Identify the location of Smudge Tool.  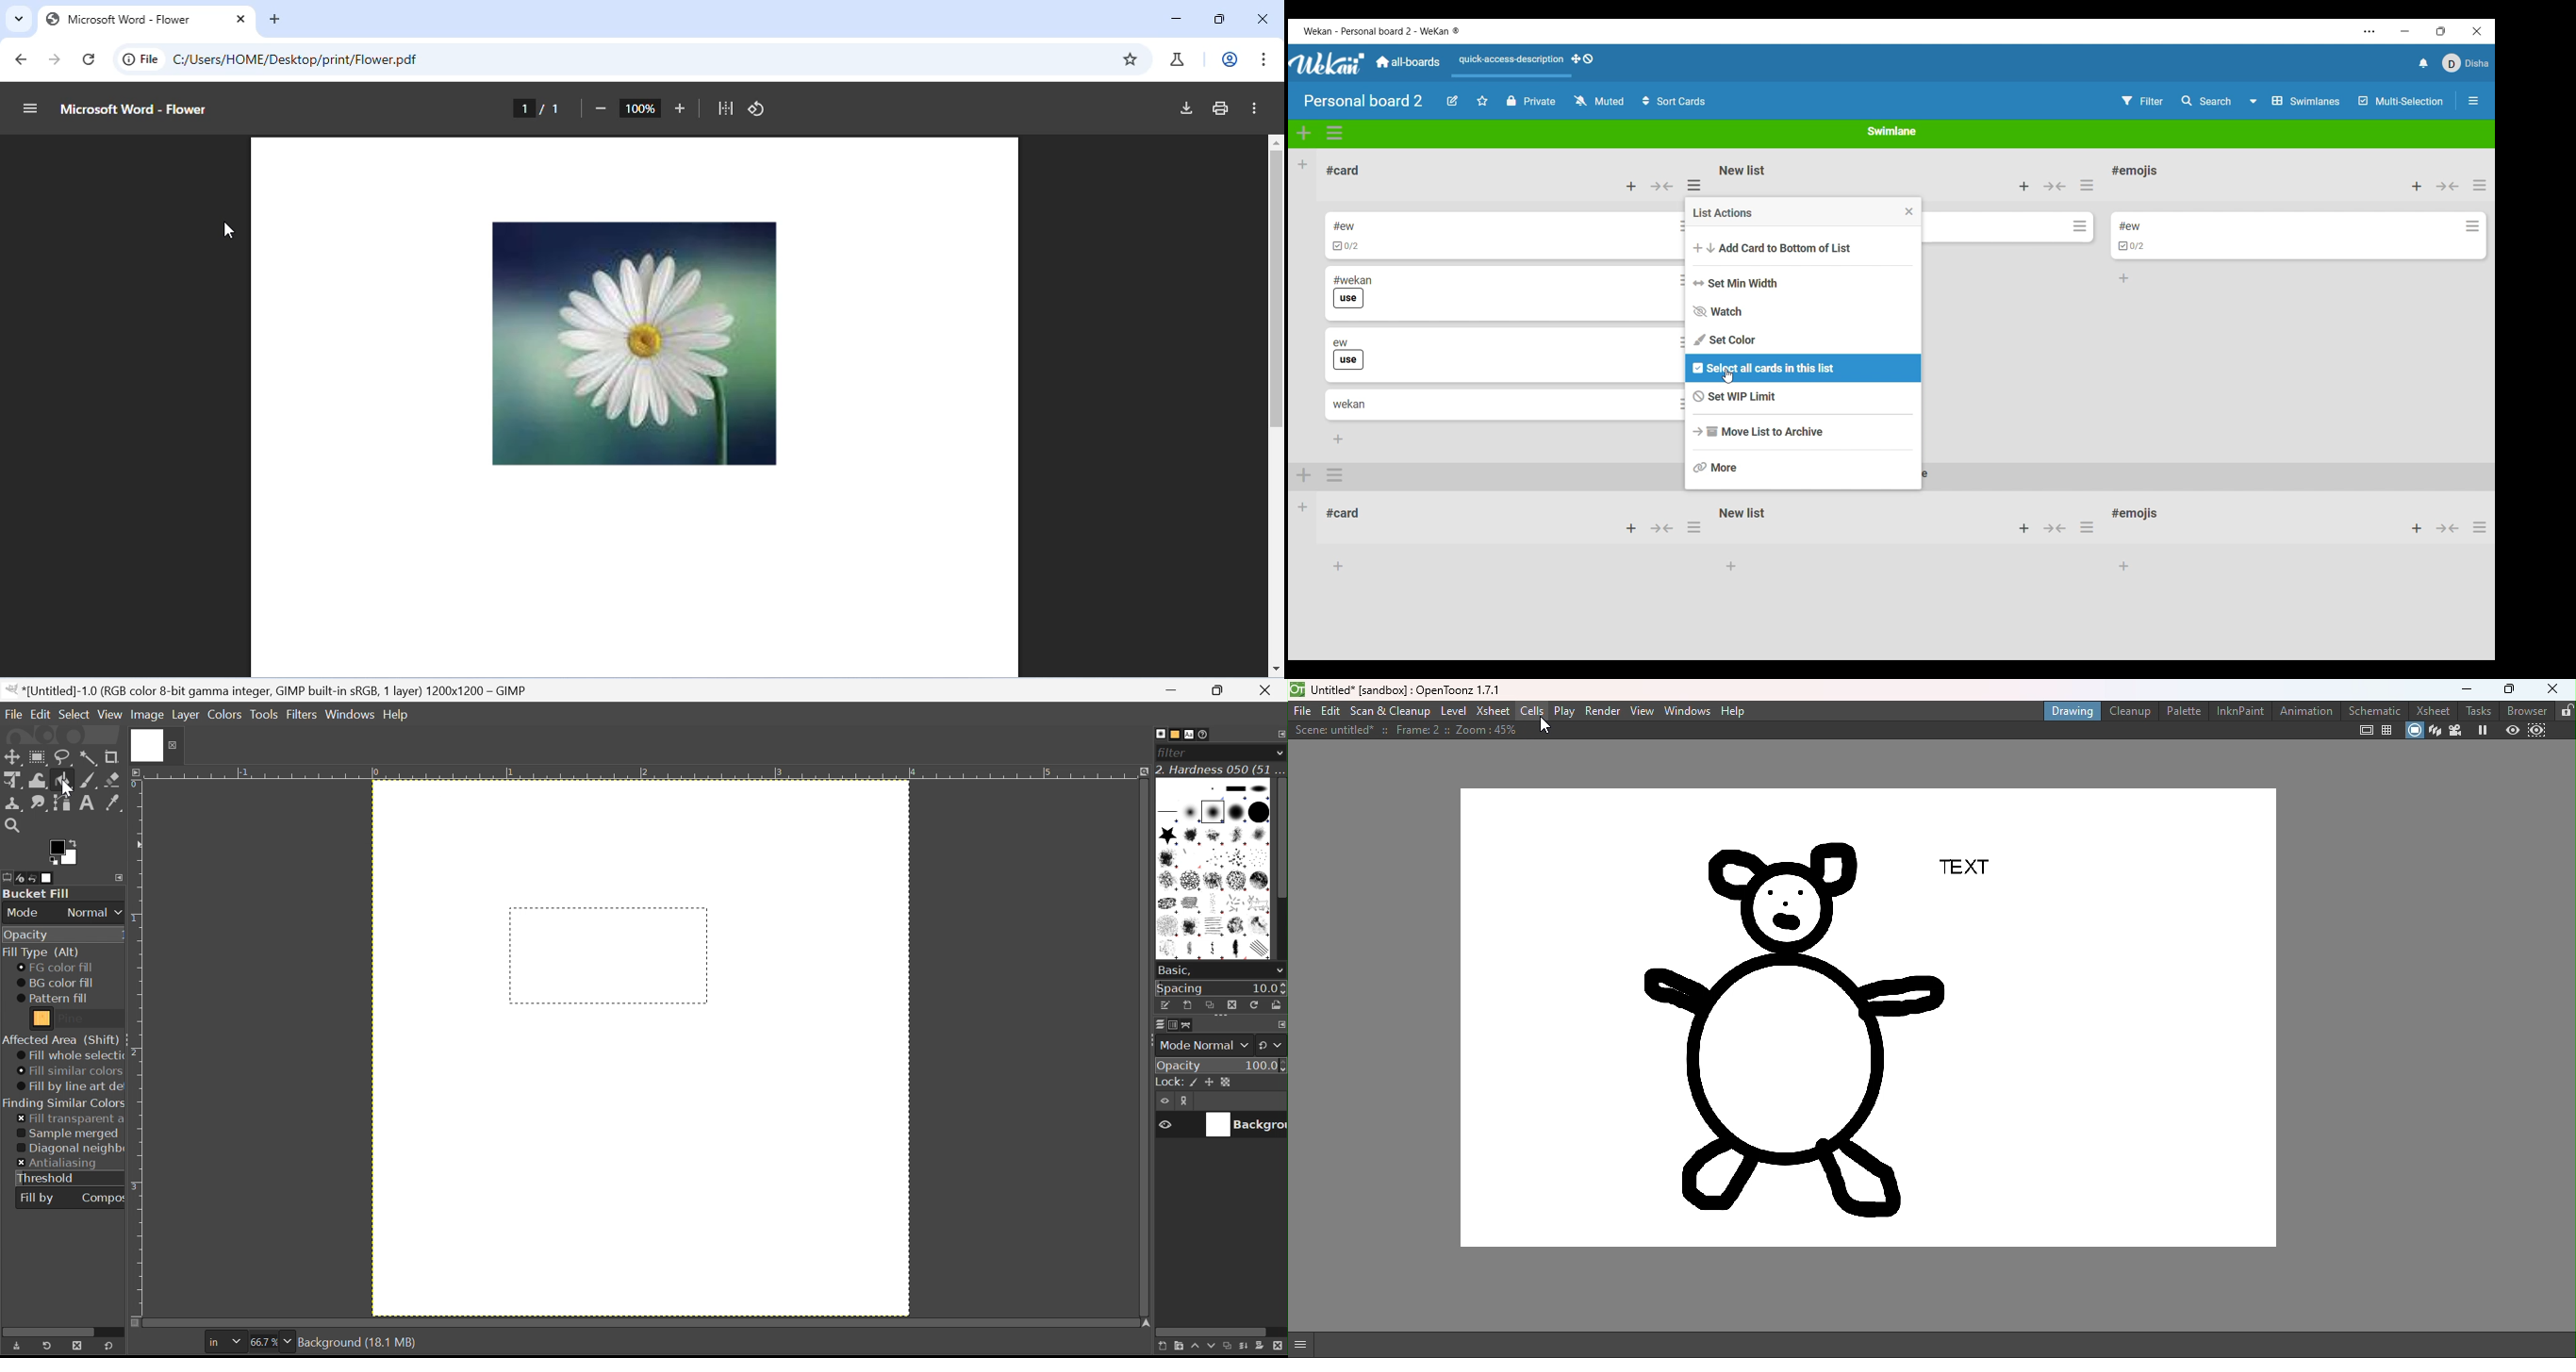
(38, 804).